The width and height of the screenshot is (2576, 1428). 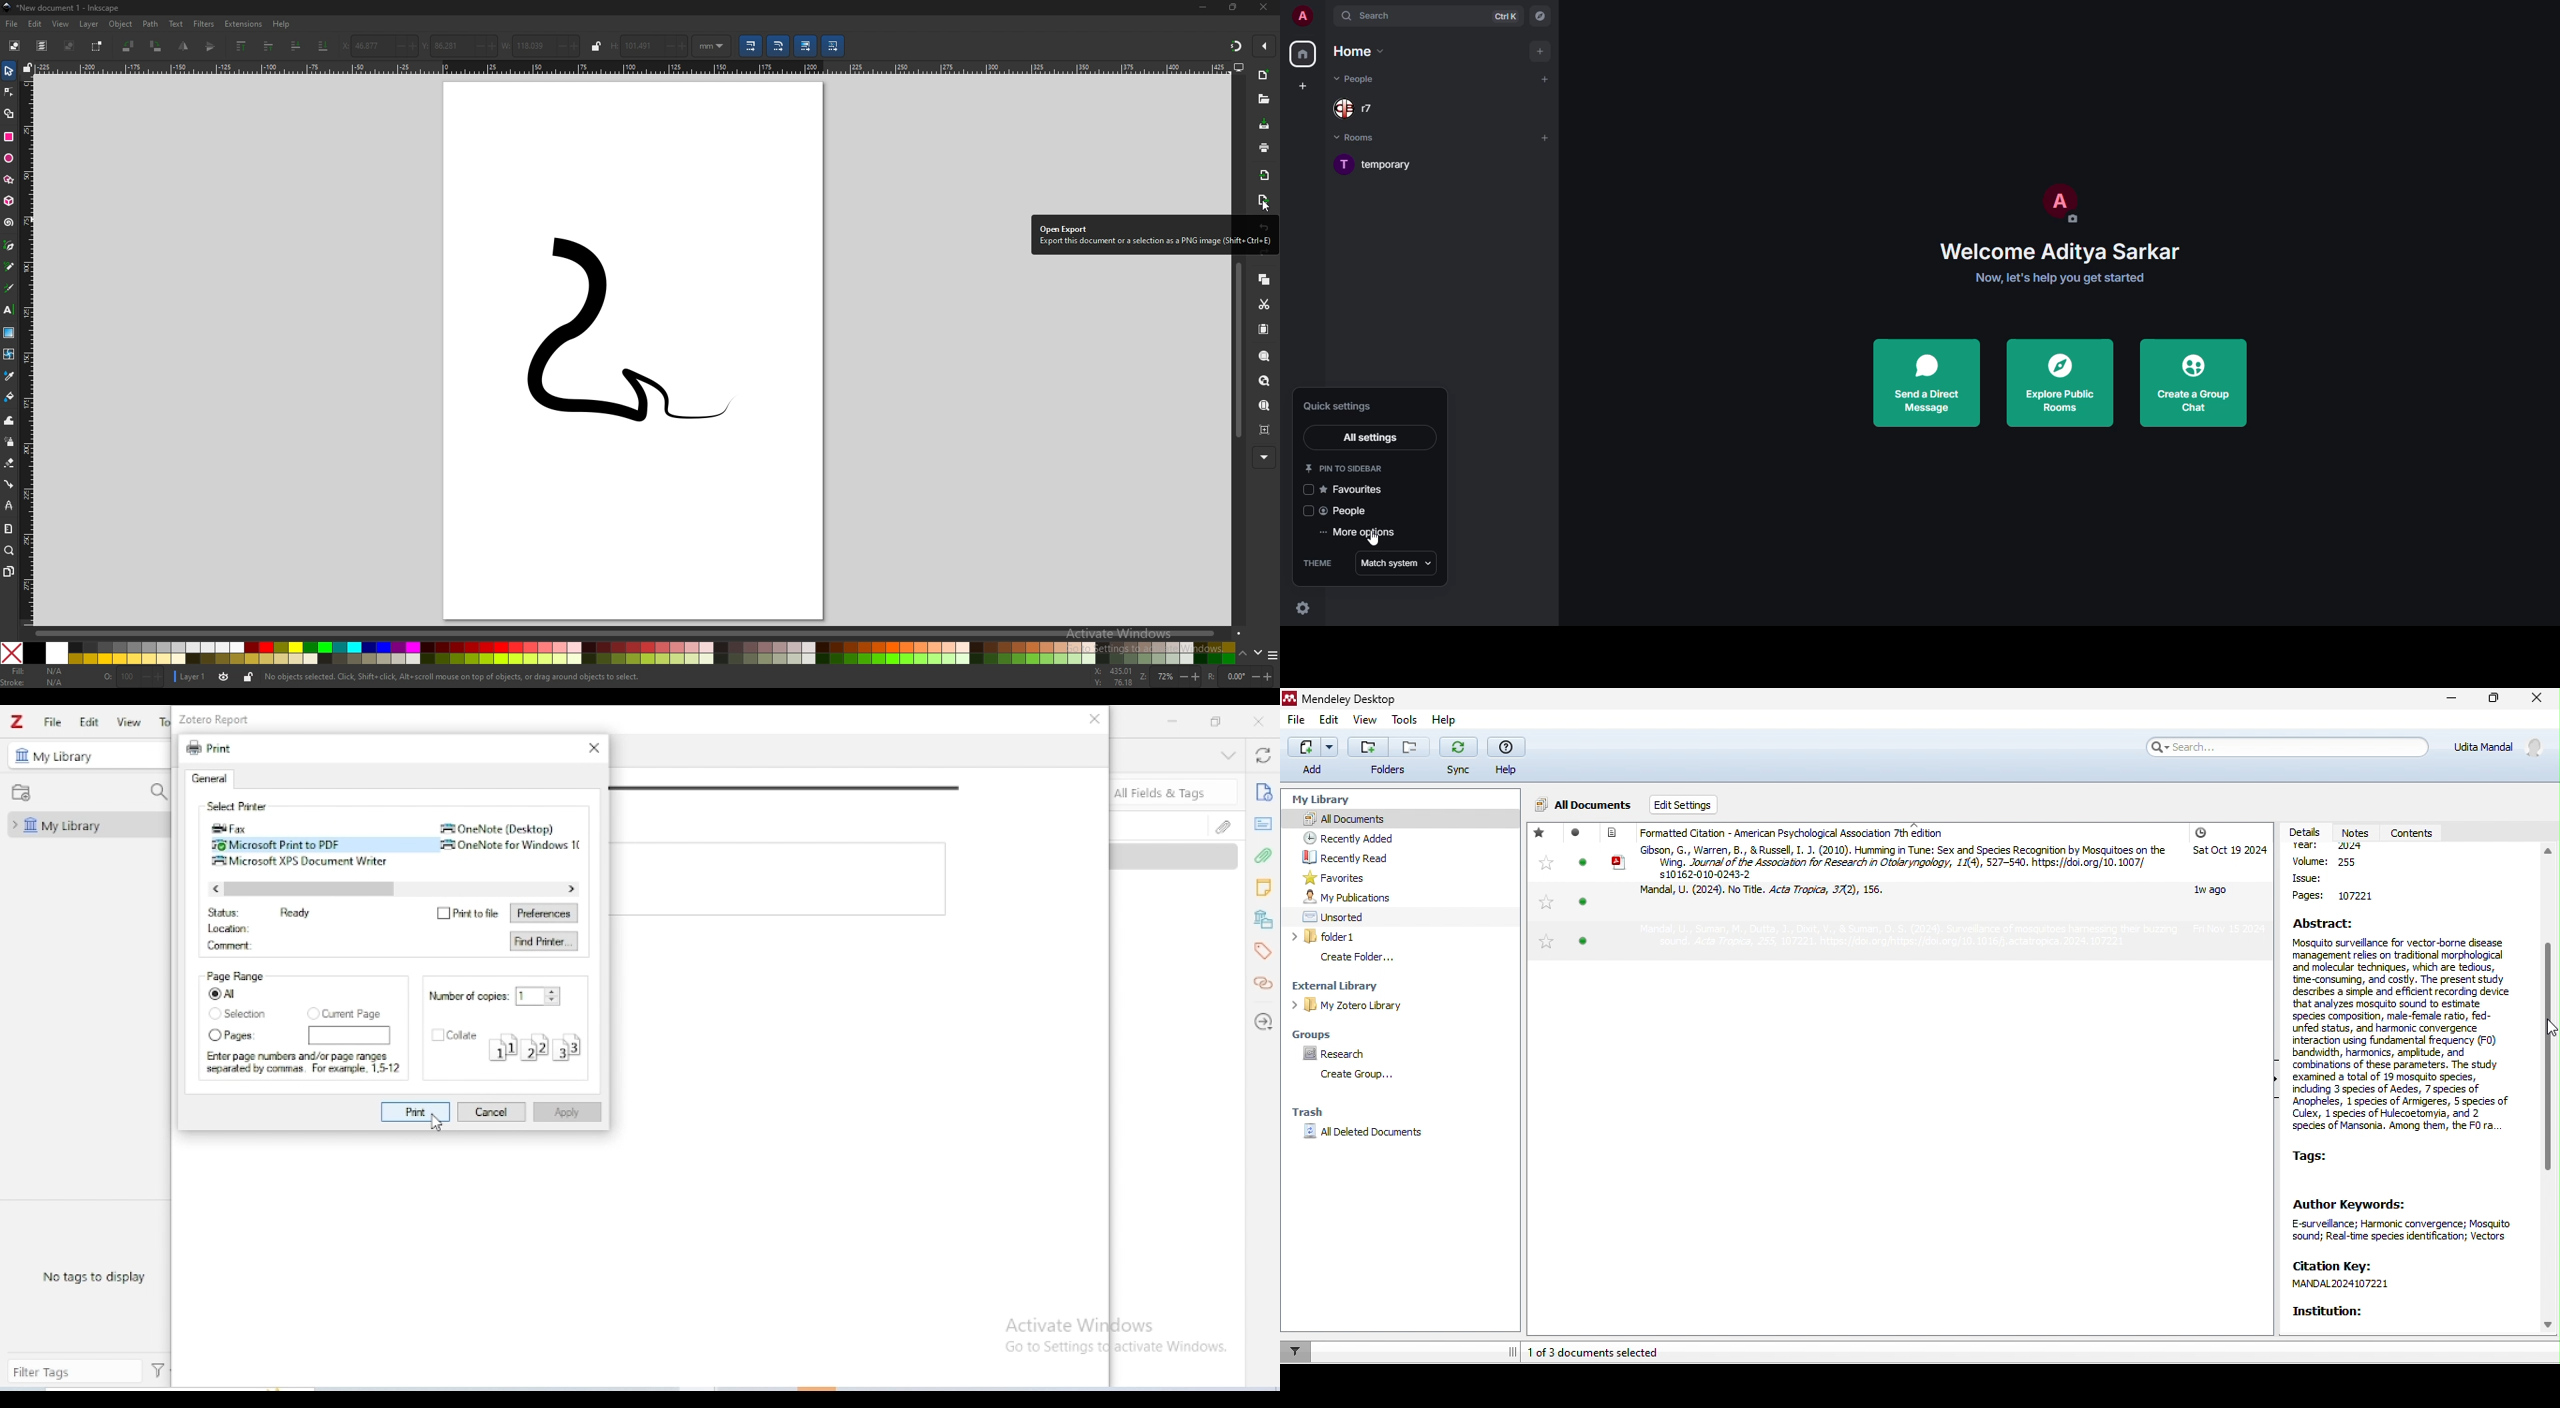 I want to click on deselect, so click(x=71, y=45).